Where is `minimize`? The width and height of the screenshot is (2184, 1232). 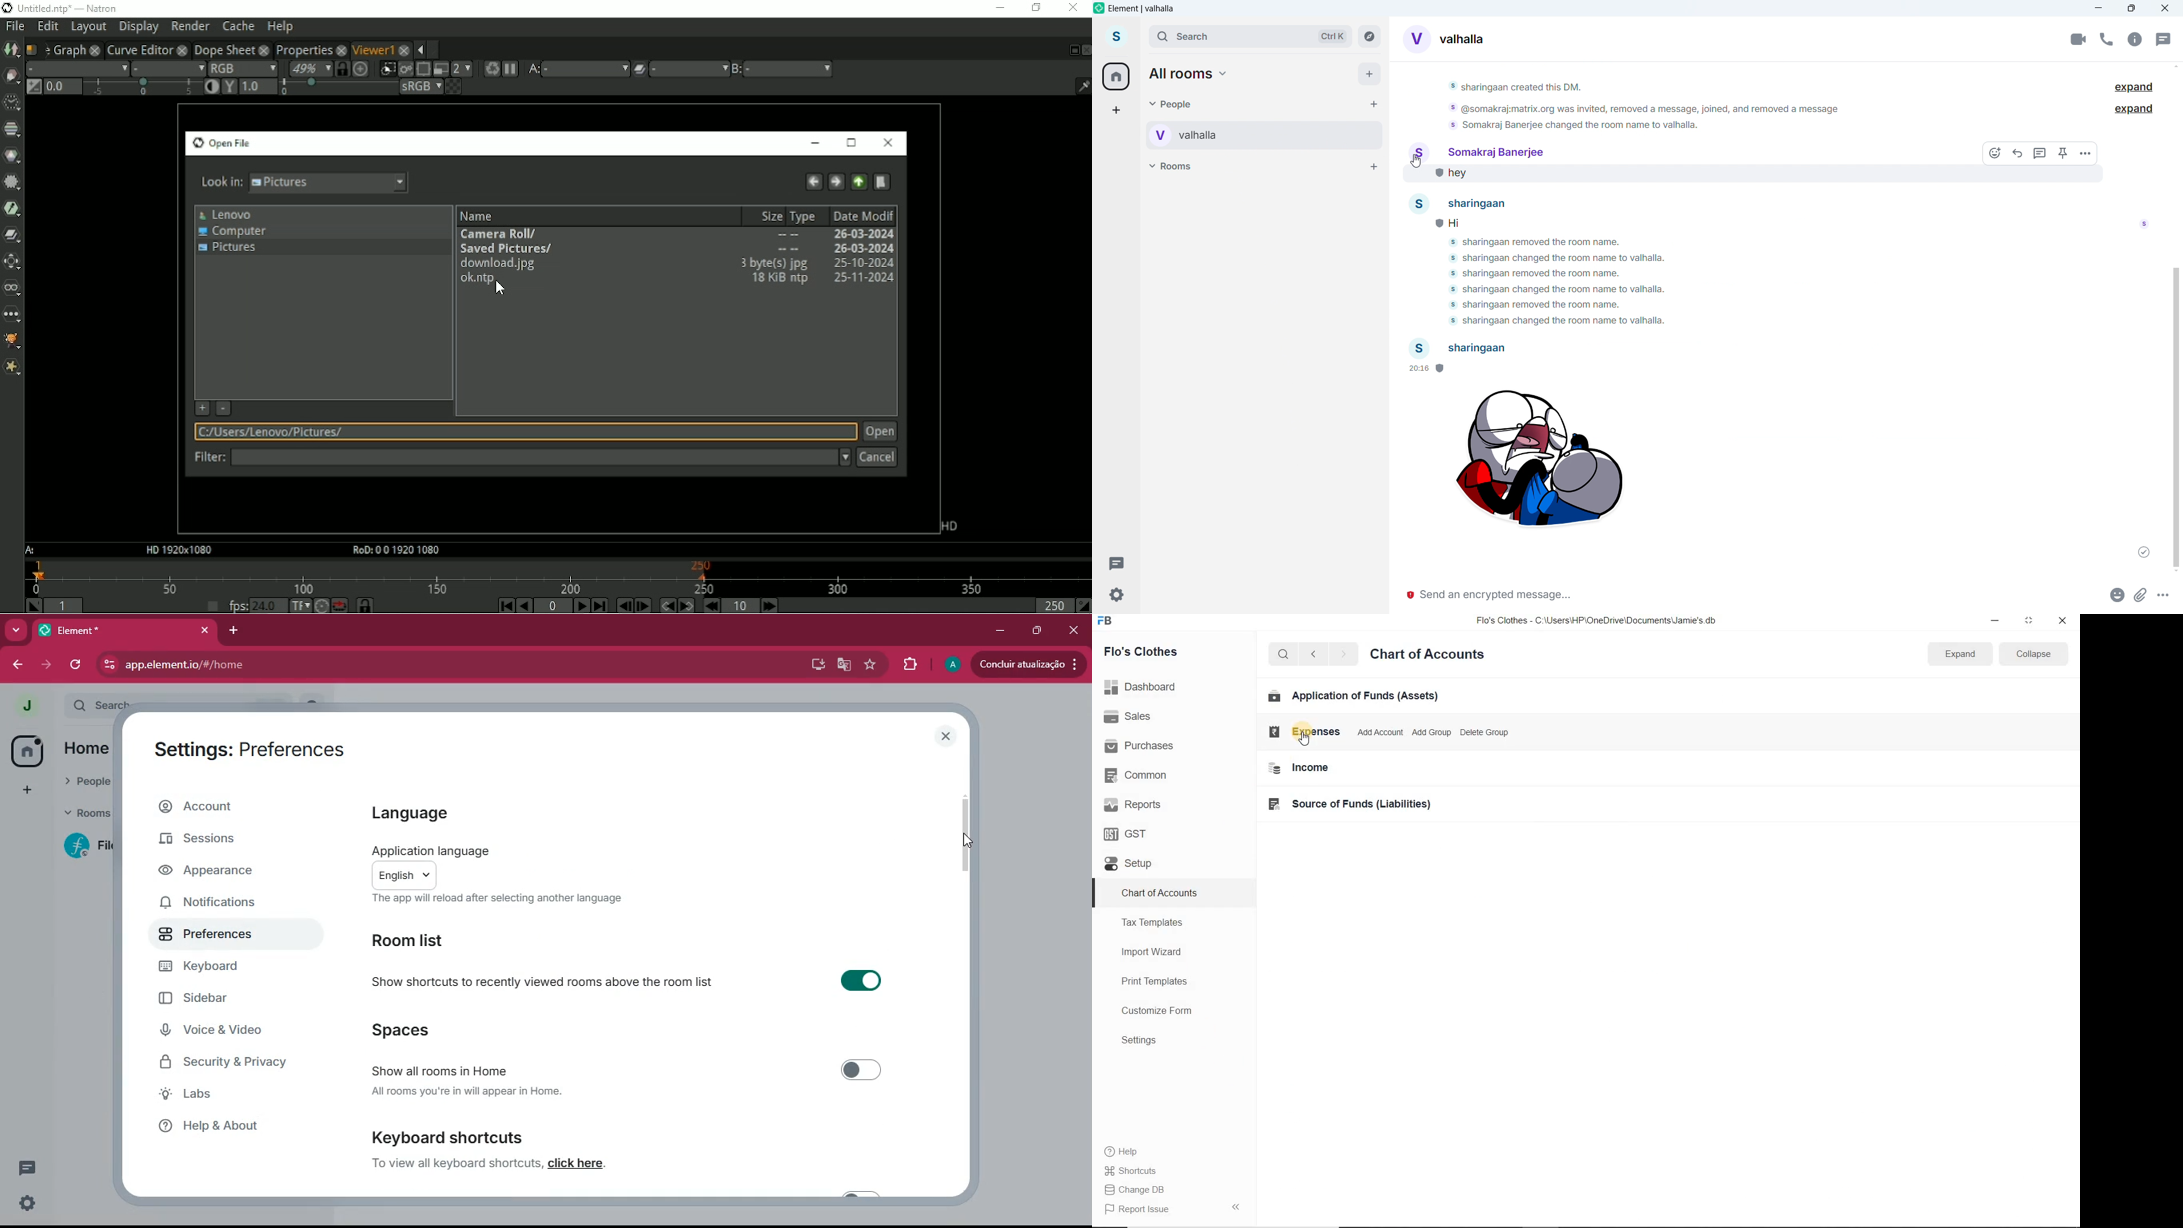 minimize is located at coordinates (996, 631).